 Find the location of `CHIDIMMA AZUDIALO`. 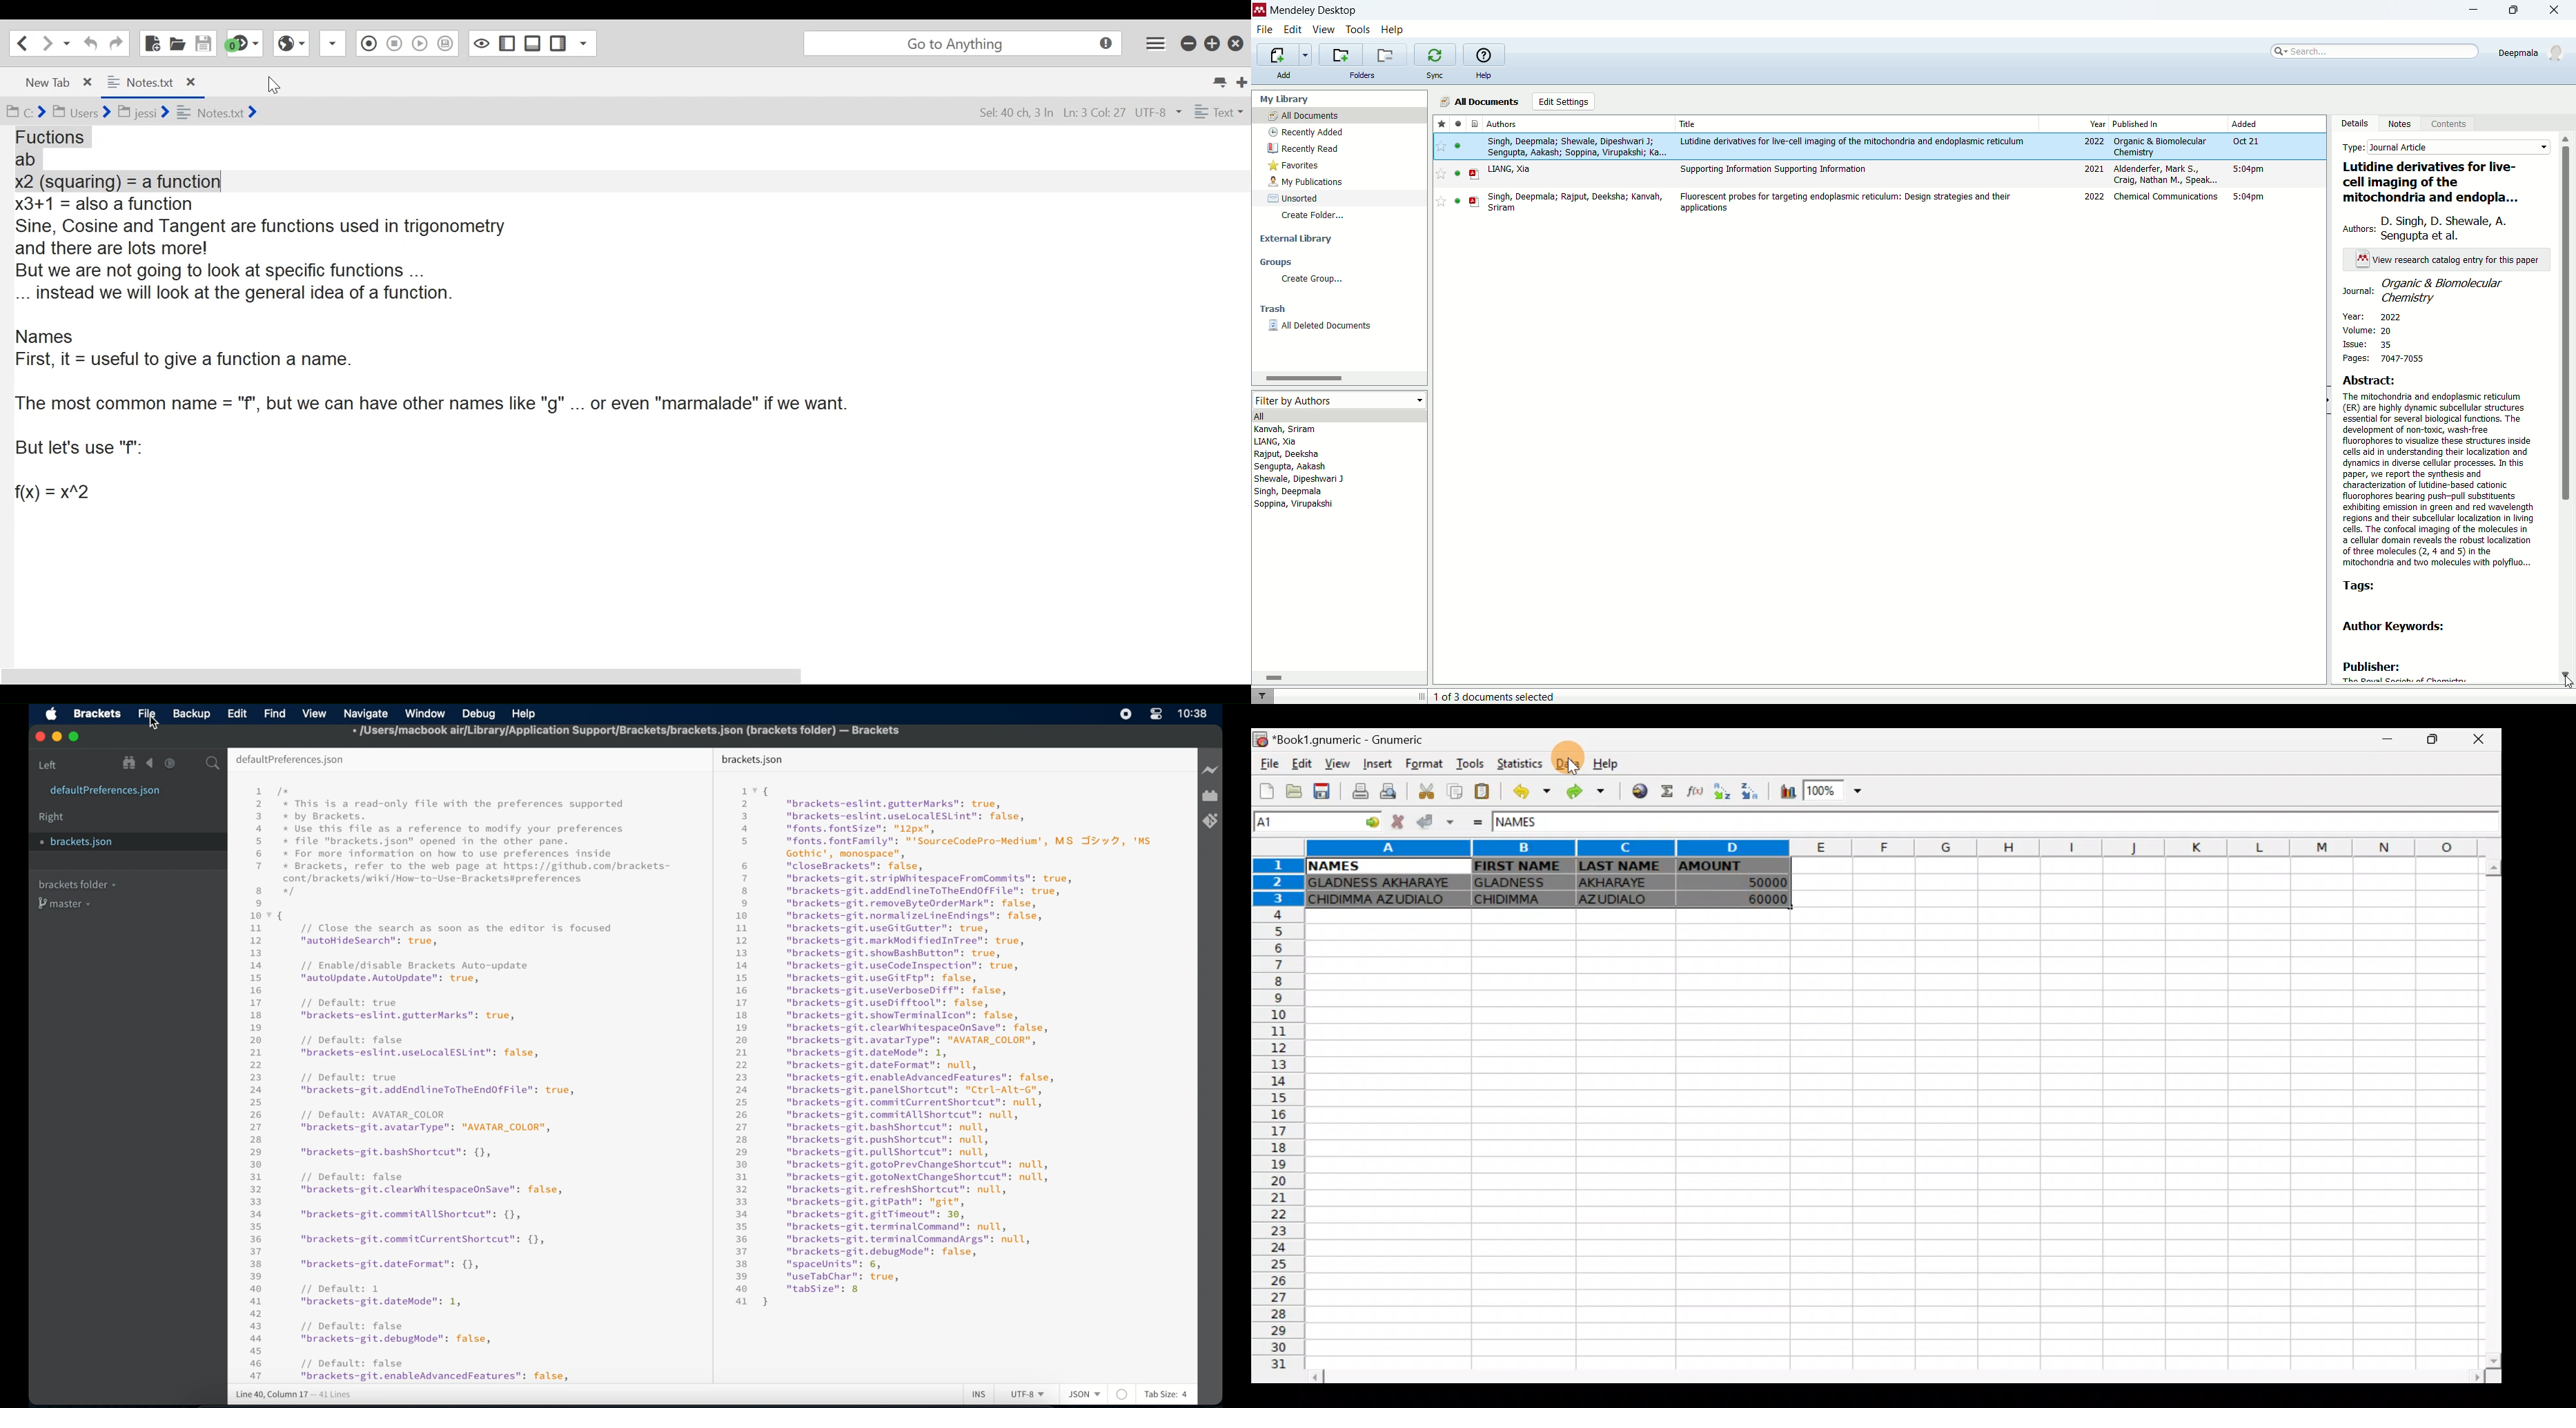

CHIDIMMA AZUDIALO is located at coordinates (1383, 901).